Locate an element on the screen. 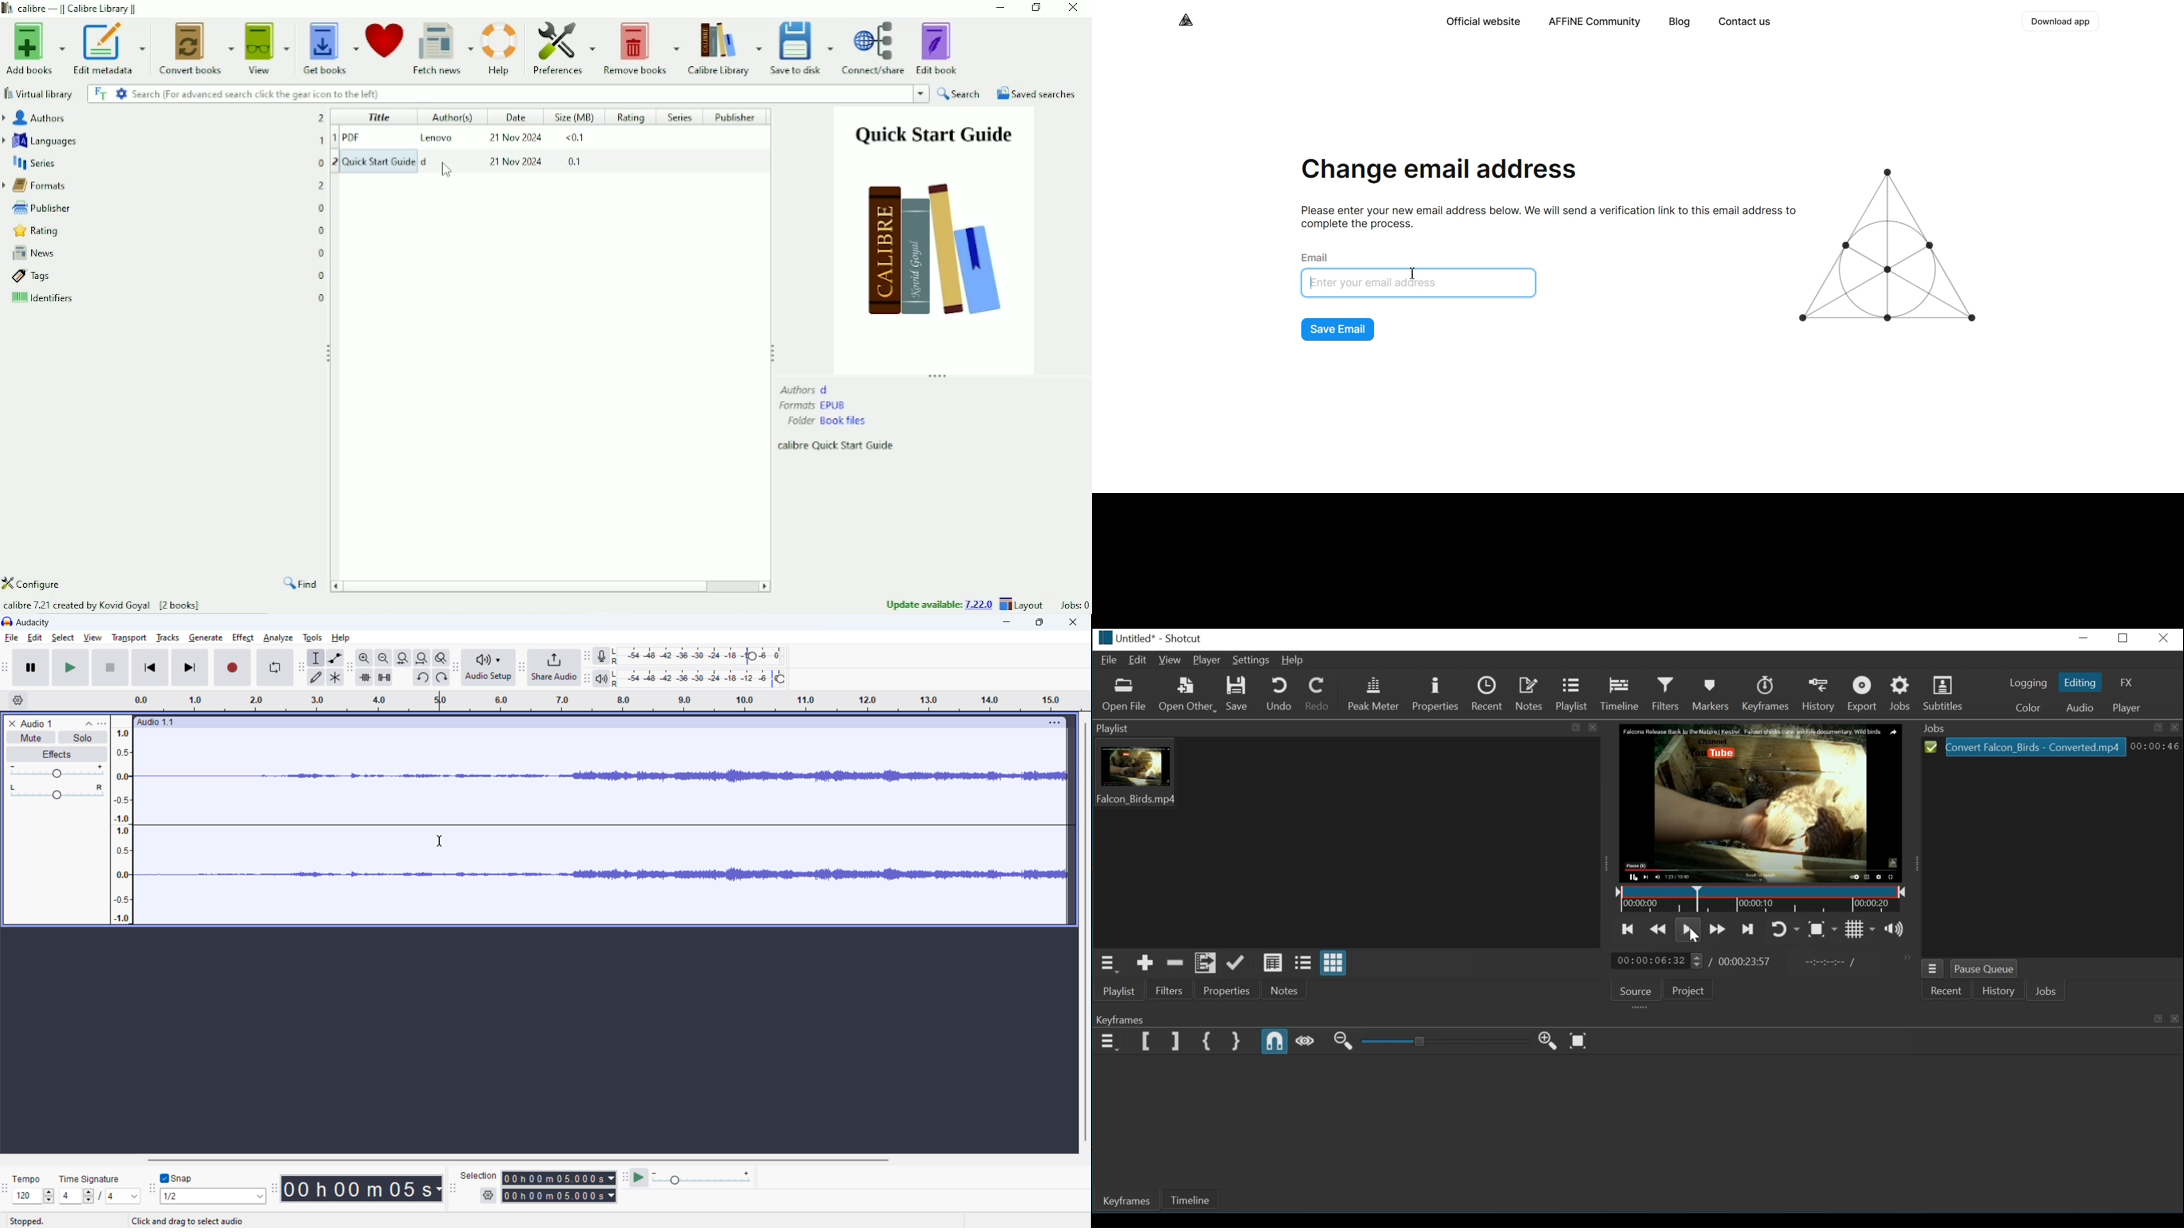 The width and height of the screenshot is (2184, 1232). Adjust Zoom is located at coordinates (1446, 1041).